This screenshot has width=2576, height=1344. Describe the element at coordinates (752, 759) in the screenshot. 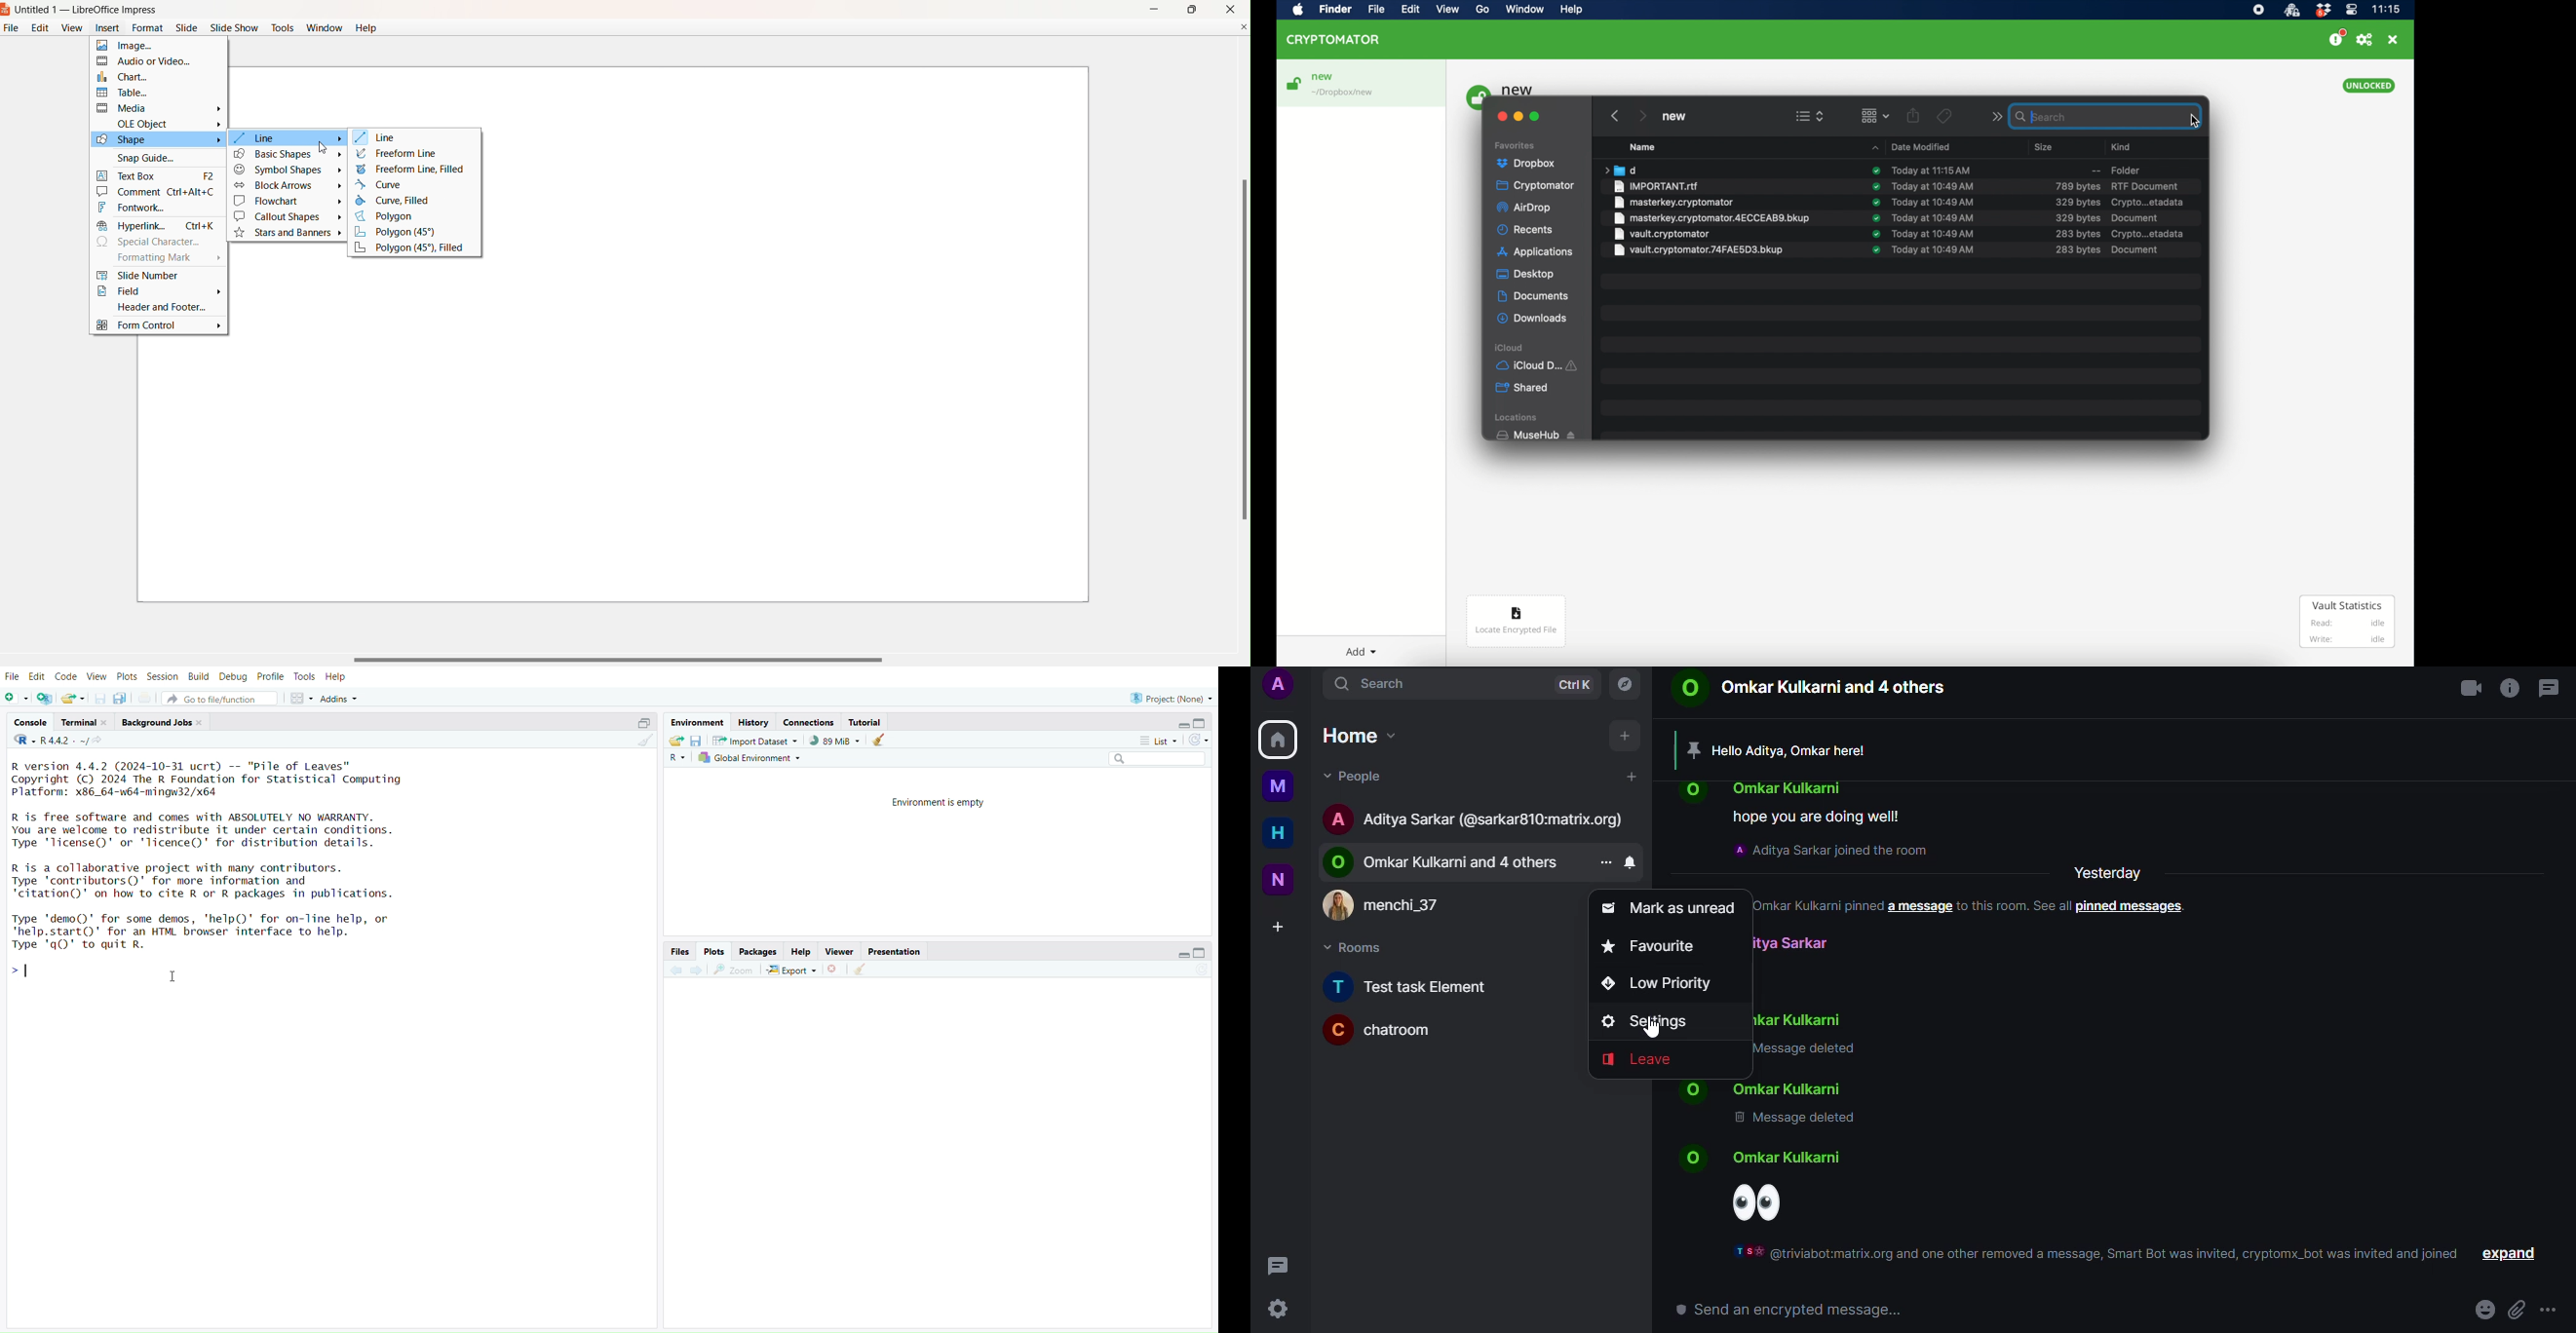

I see `Global environment` at that location.